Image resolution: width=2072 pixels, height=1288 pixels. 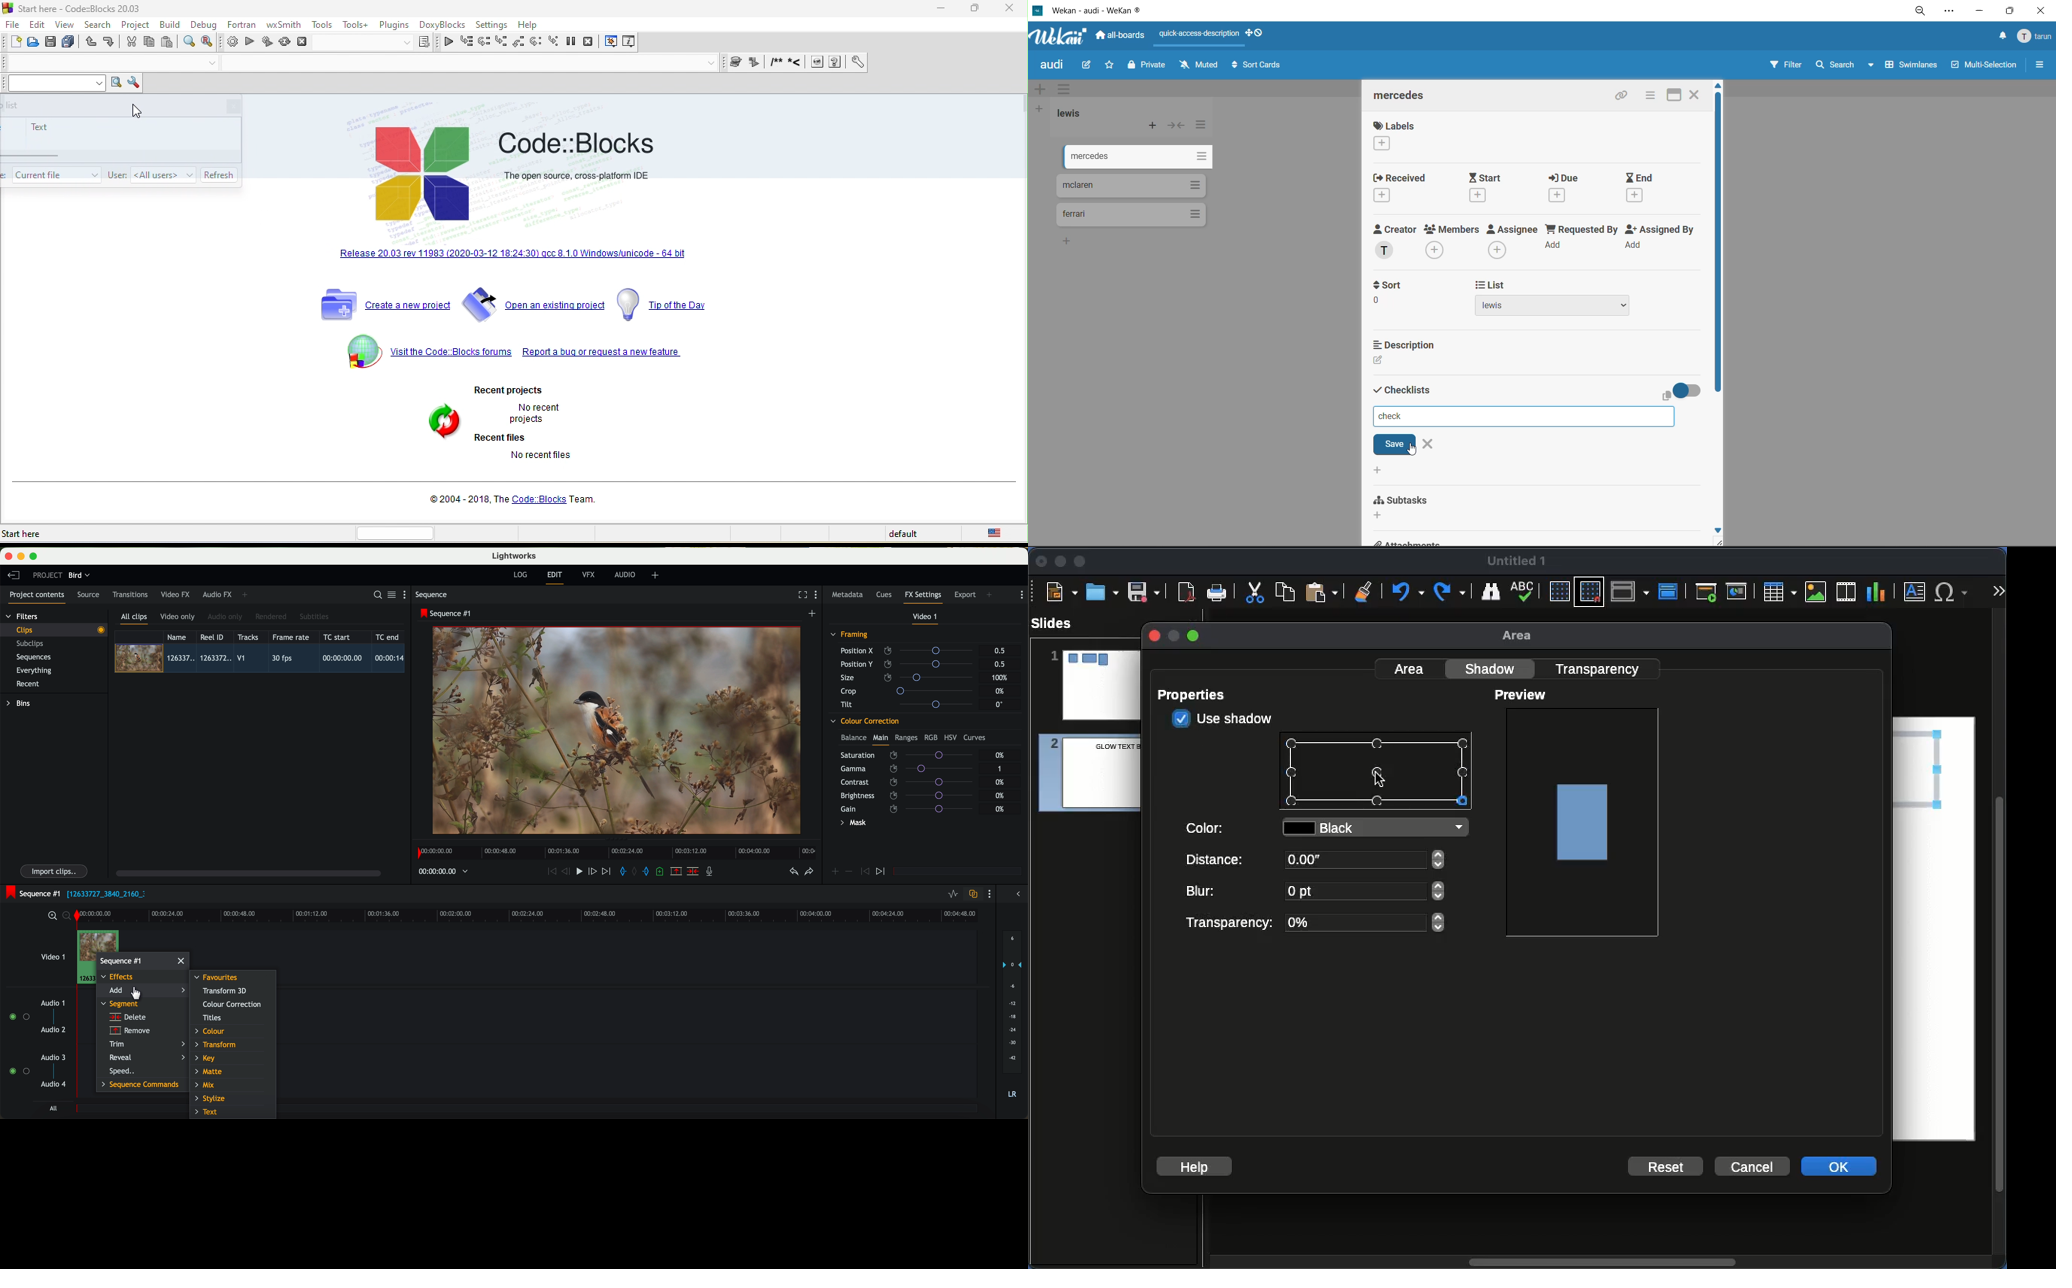 What do you see at coordinates (1407, 361) in the screenshot?
I see `description` at bounding box center [1407, 361].